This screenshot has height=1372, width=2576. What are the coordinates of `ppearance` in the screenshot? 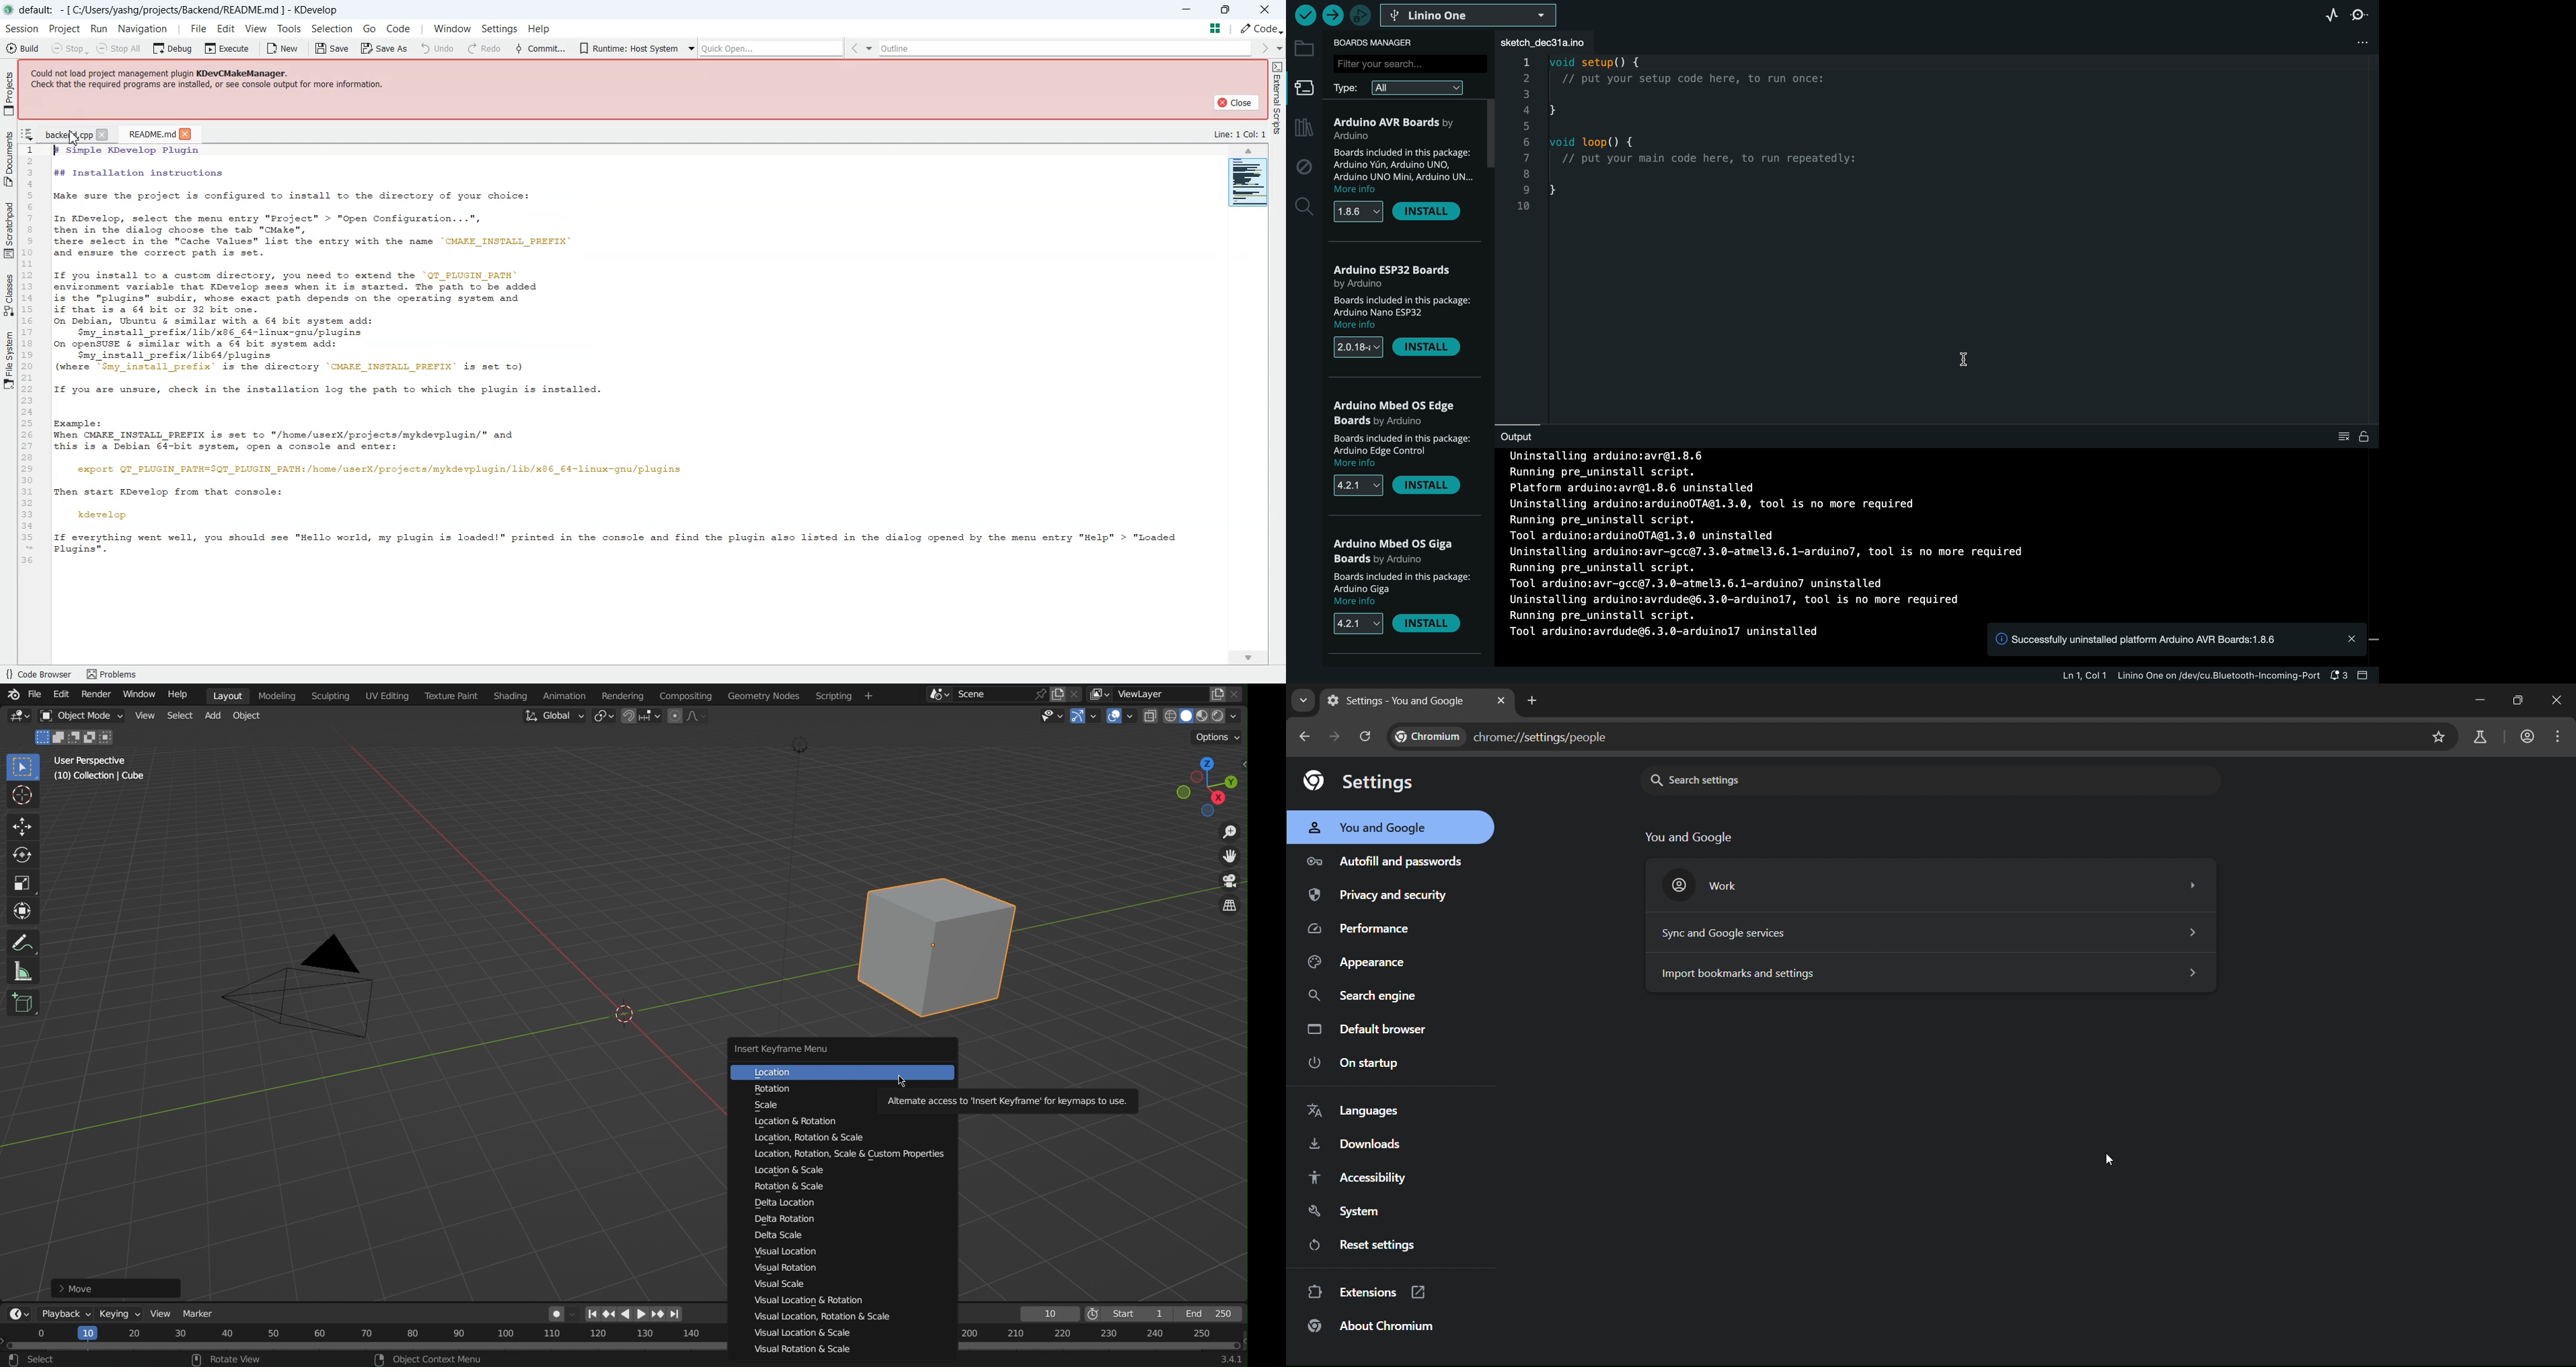 It's located at (1359, 966).